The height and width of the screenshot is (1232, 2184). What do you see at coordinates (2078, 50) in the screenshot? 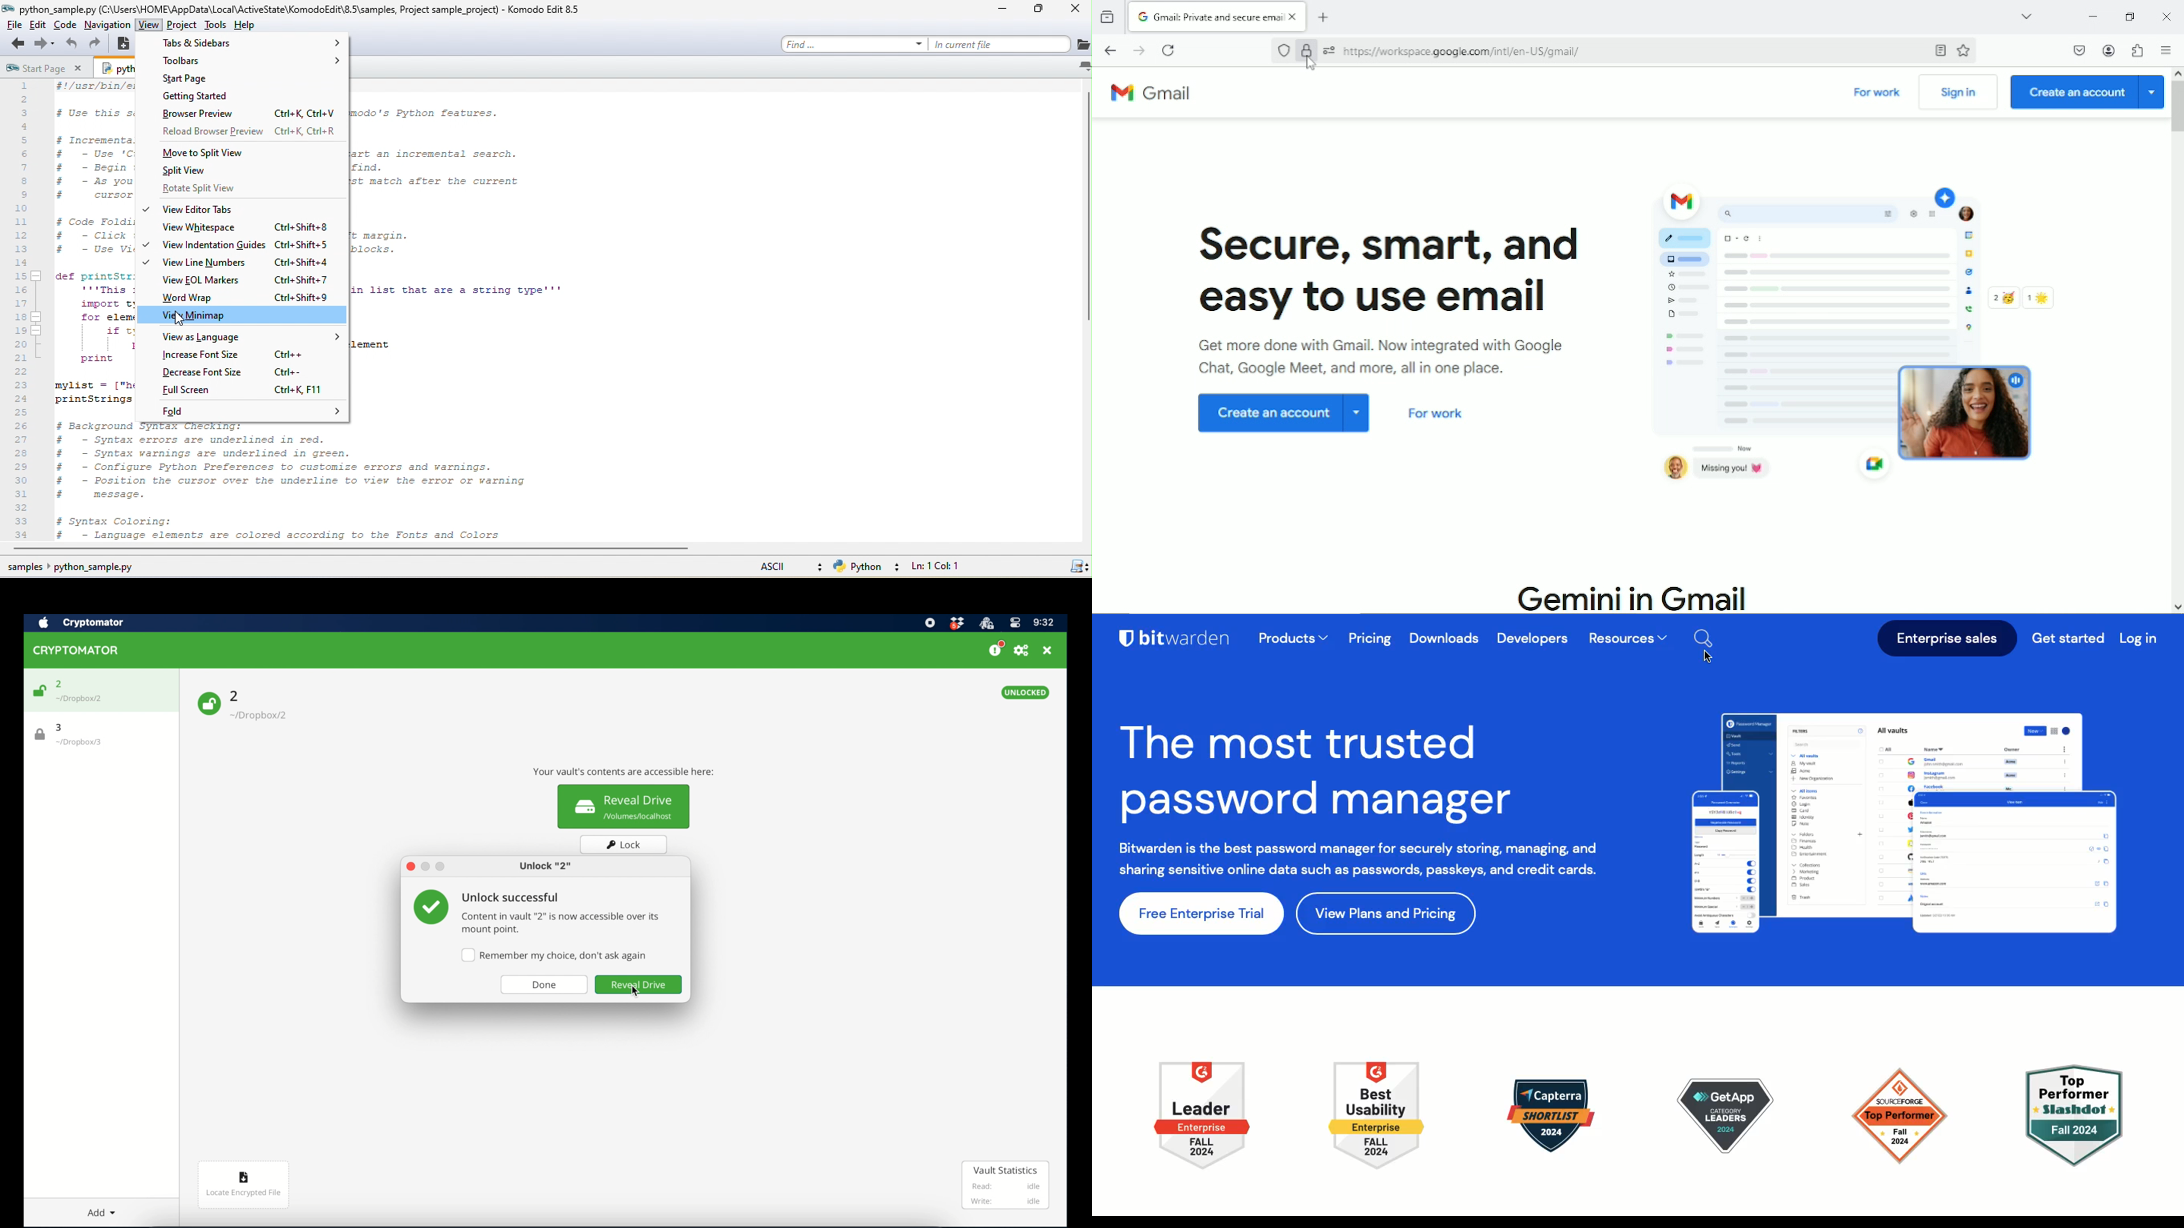
I see `Save to pocket` at bounding box center [2078, 50].